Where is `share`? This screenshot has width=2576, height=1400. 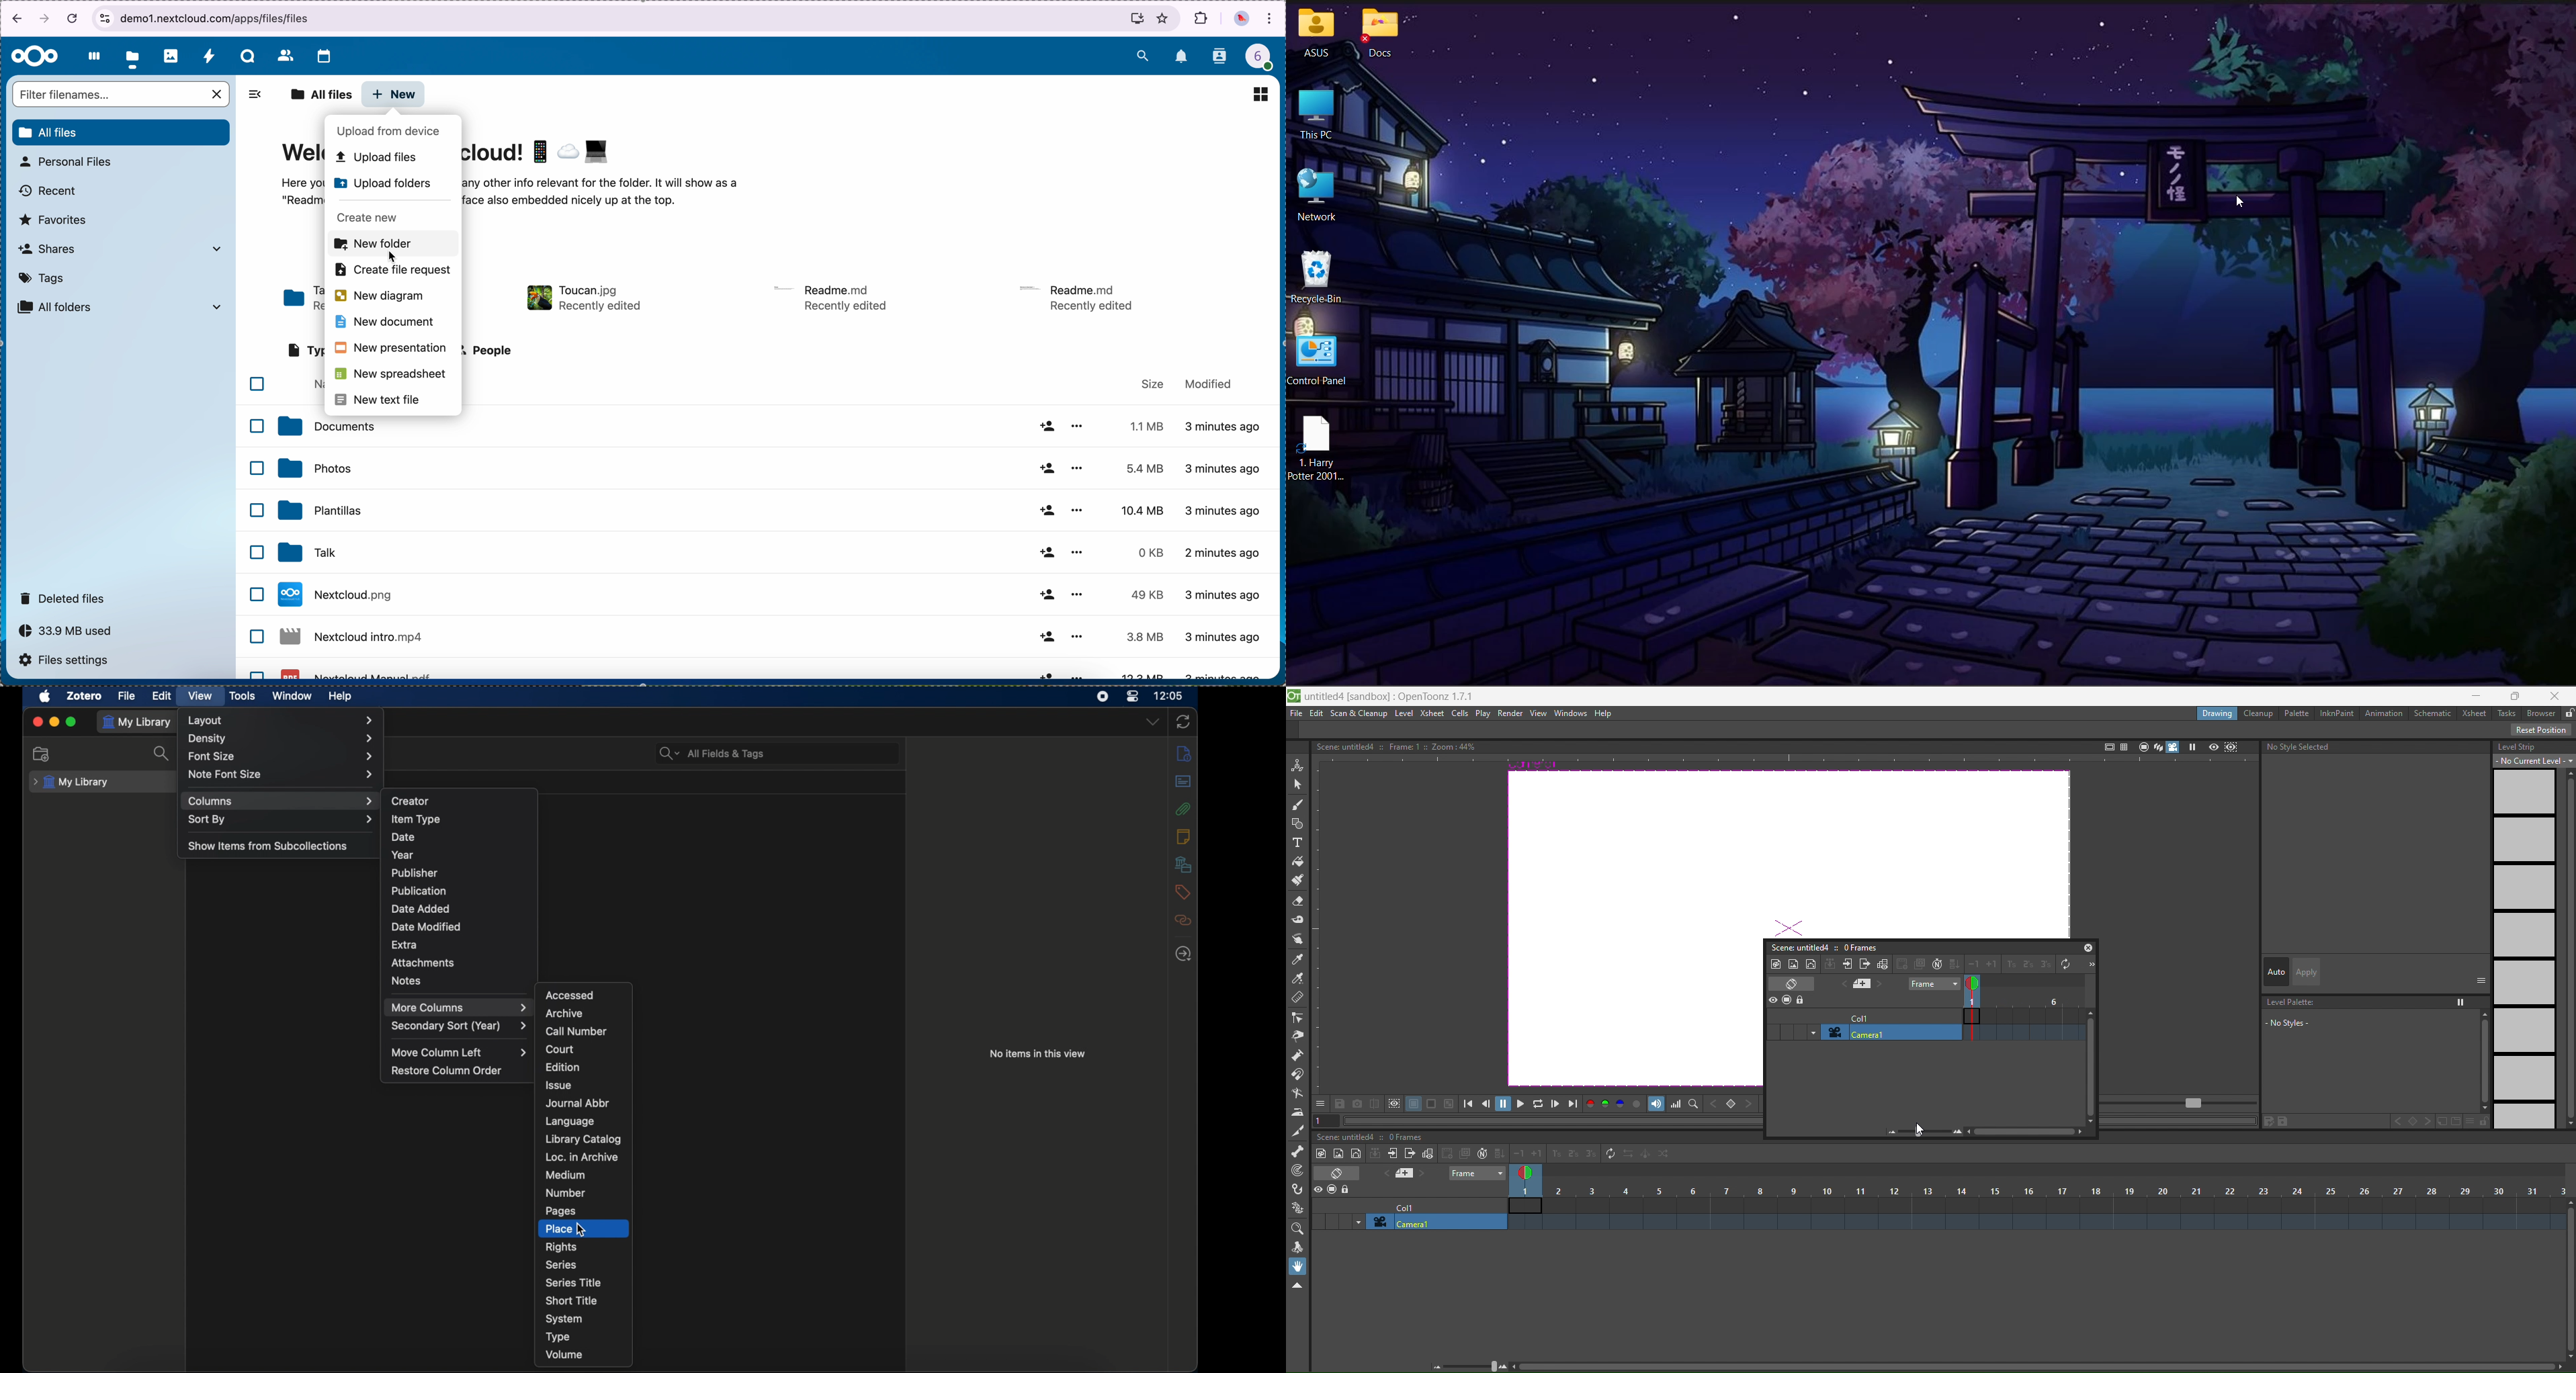 share is located at coordinates (1046, 594).